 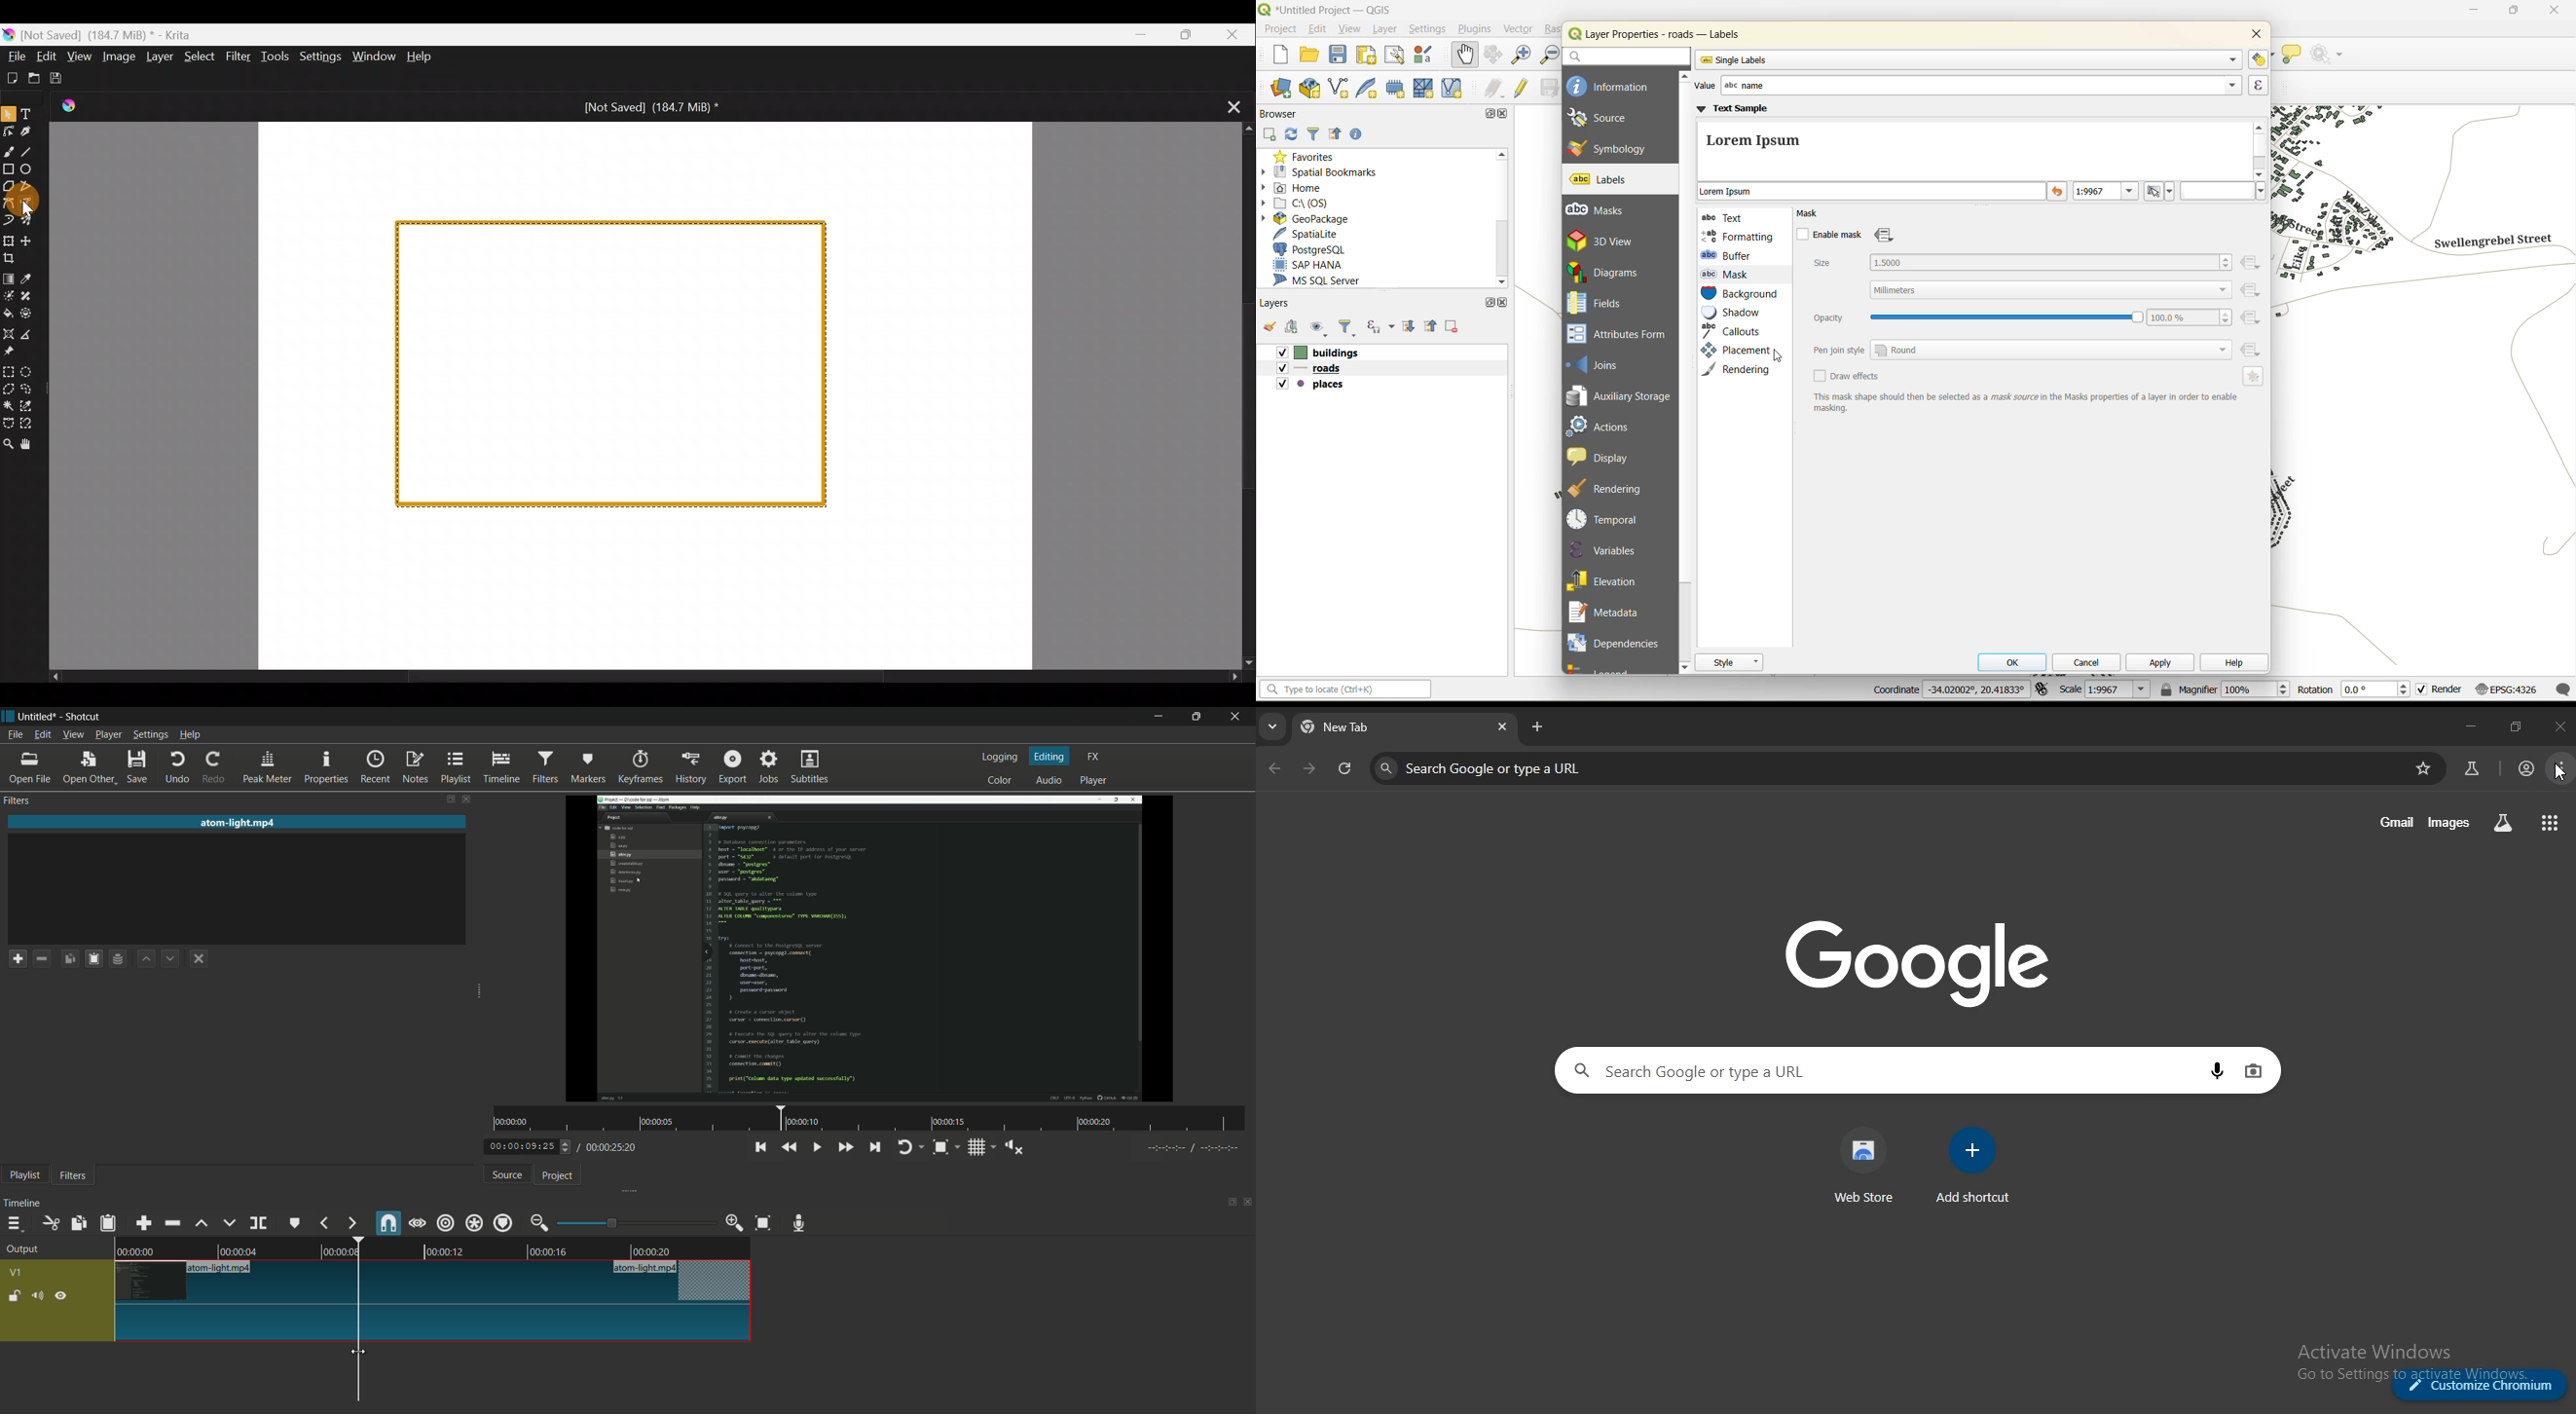 What do you see at coordinates (372, 58) in the screenshot?
I see `Window` at bounding box center [372, 58].